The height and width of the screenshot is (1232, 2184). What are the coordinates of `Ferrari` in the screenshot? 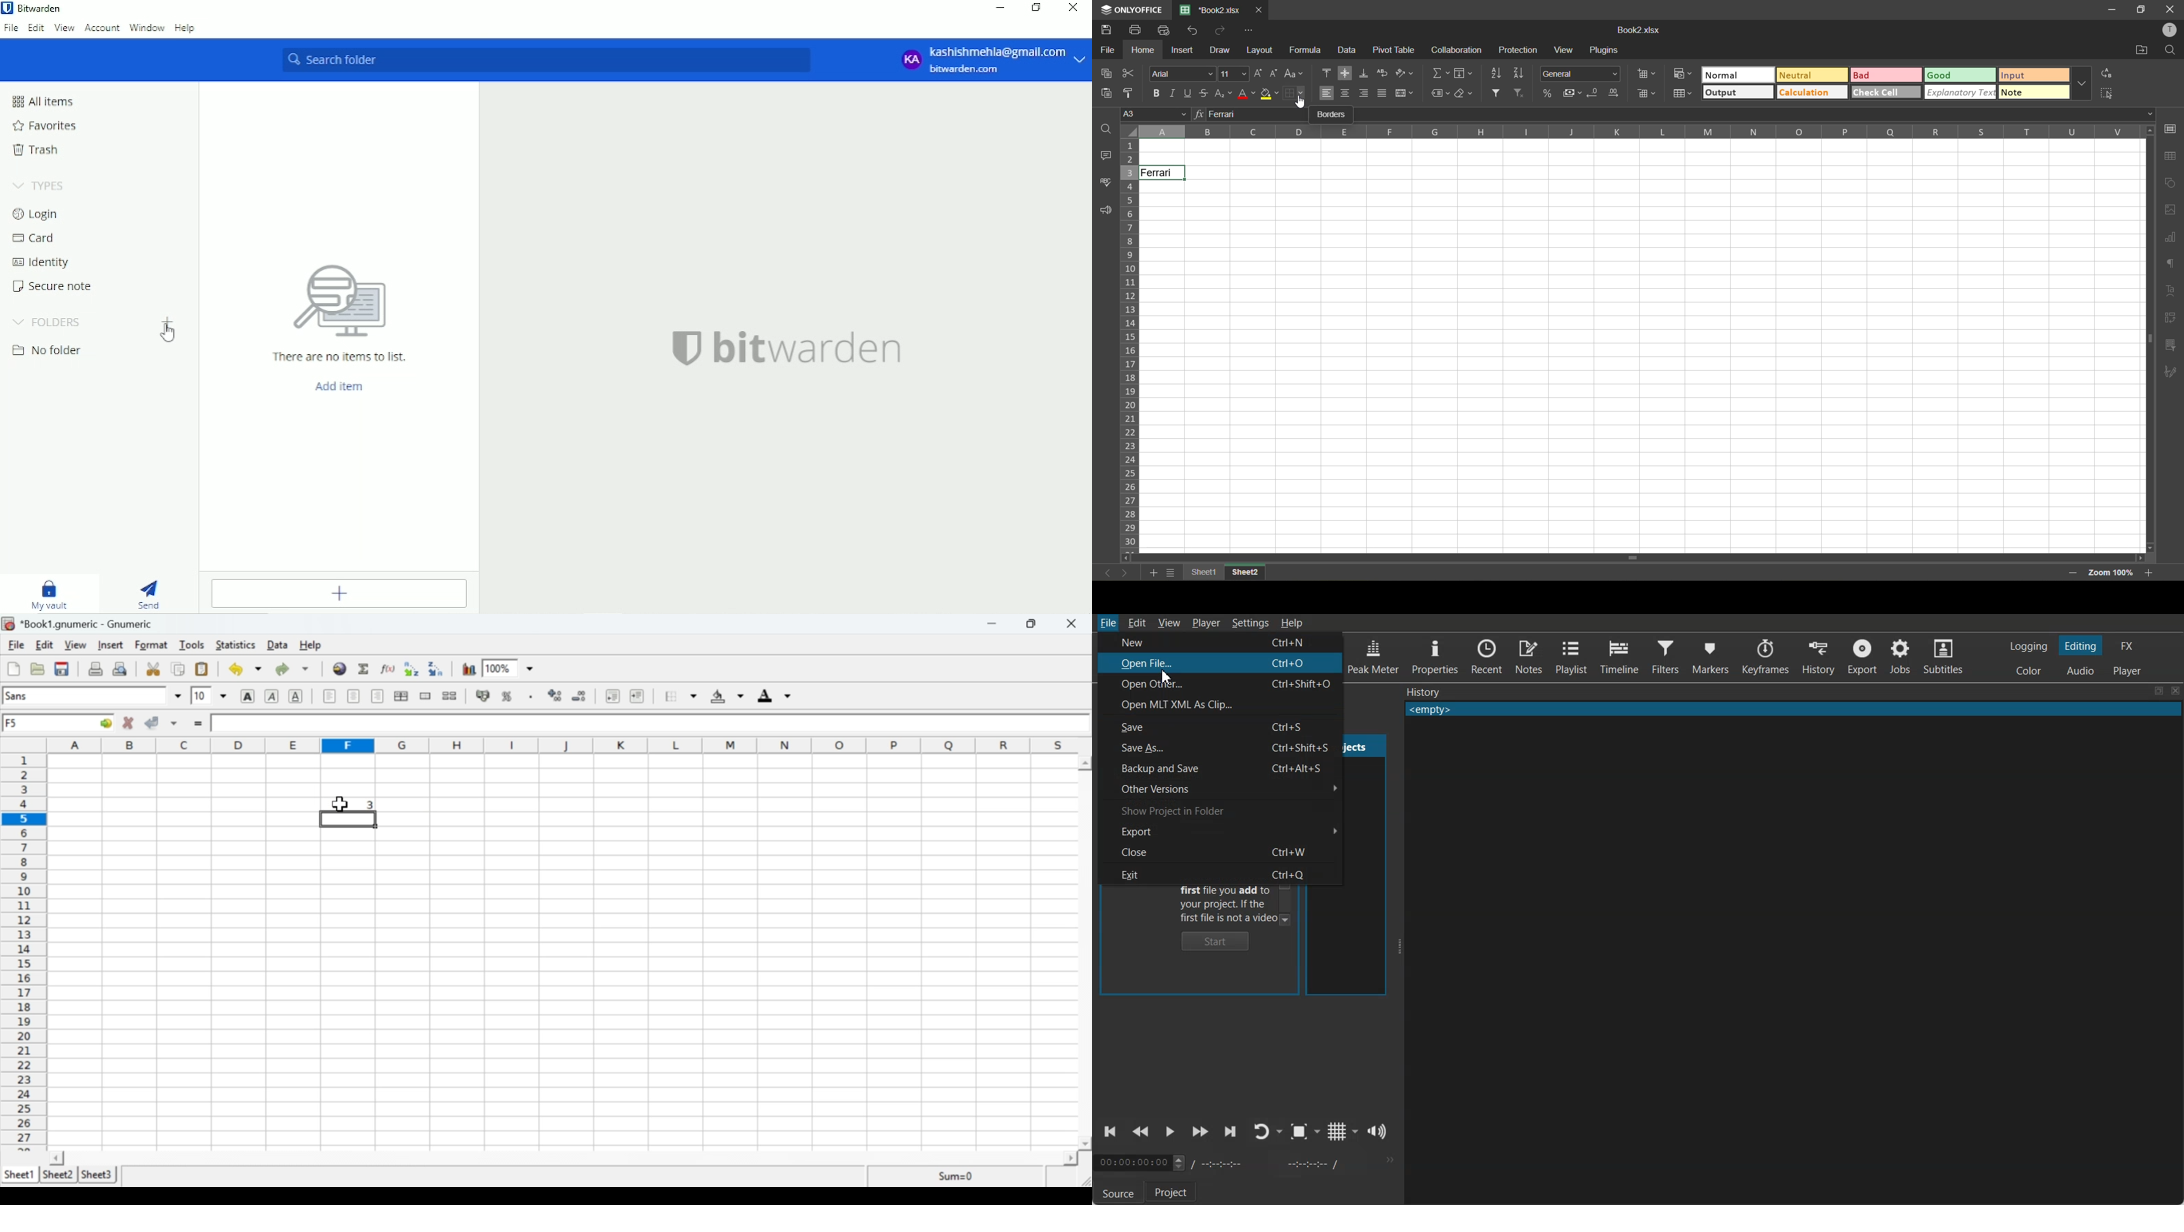 It's located at (1167, 173).